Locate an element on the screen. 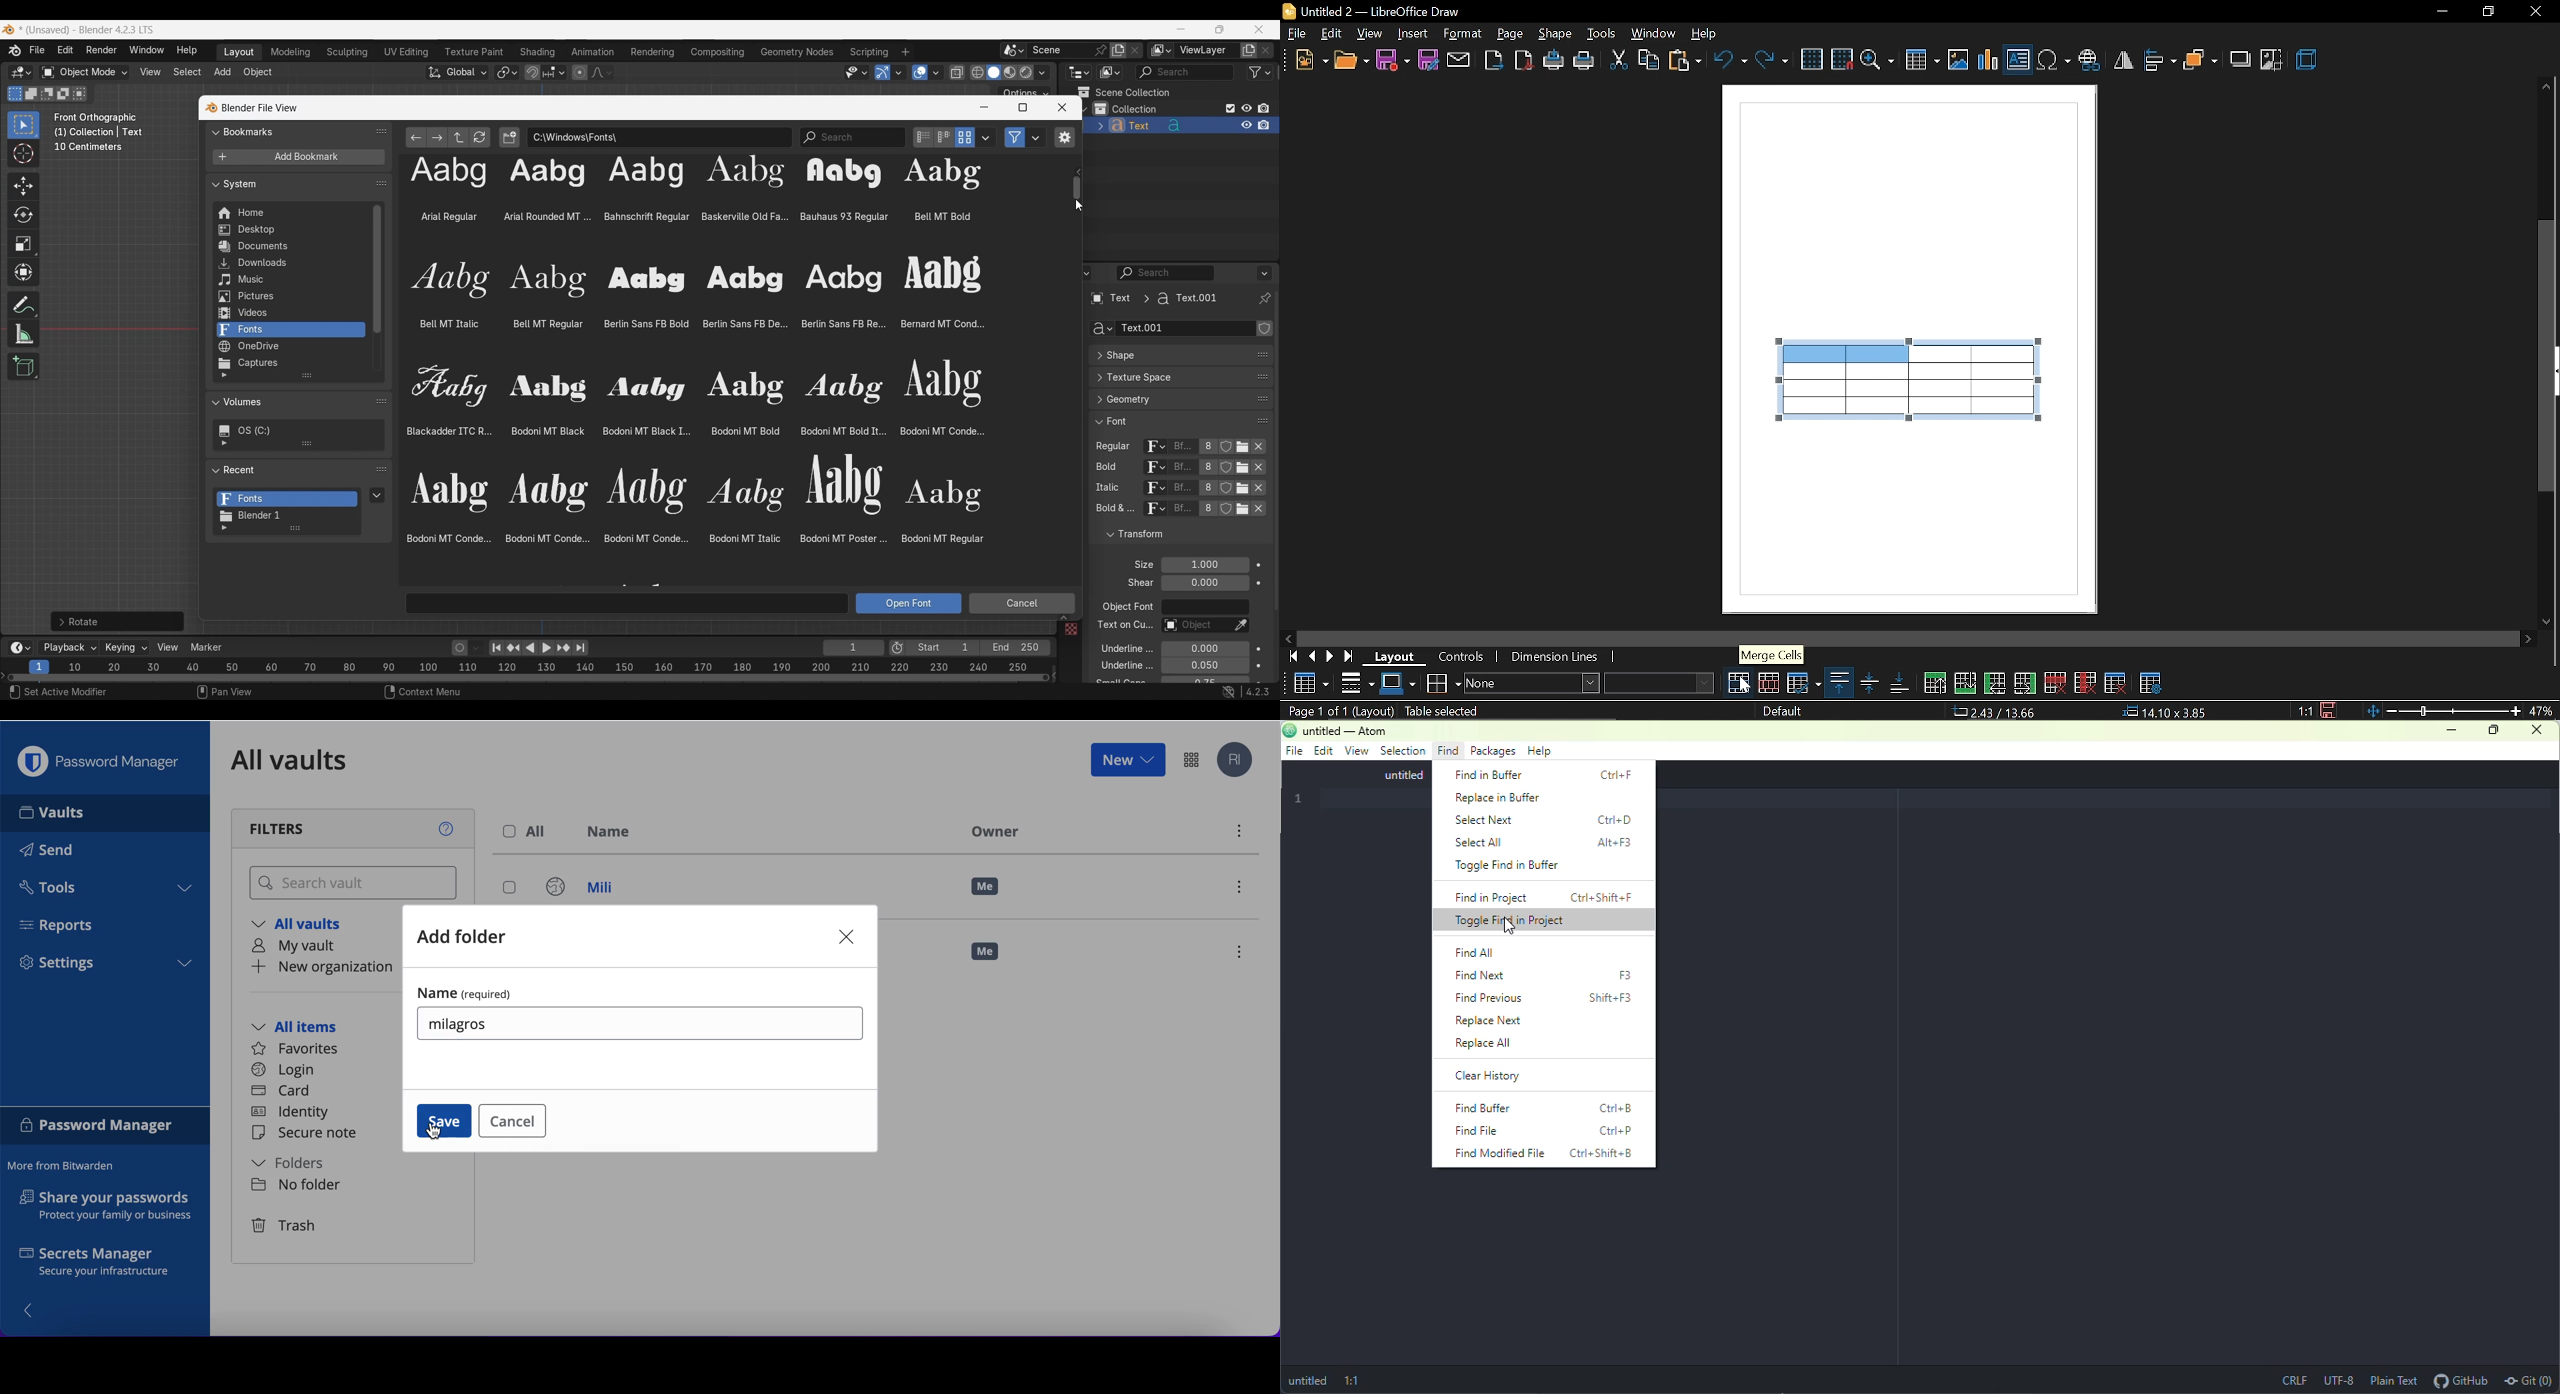 The width and height of the screenshot is (2576, 1400). close is located at coordinates (2536, 730).